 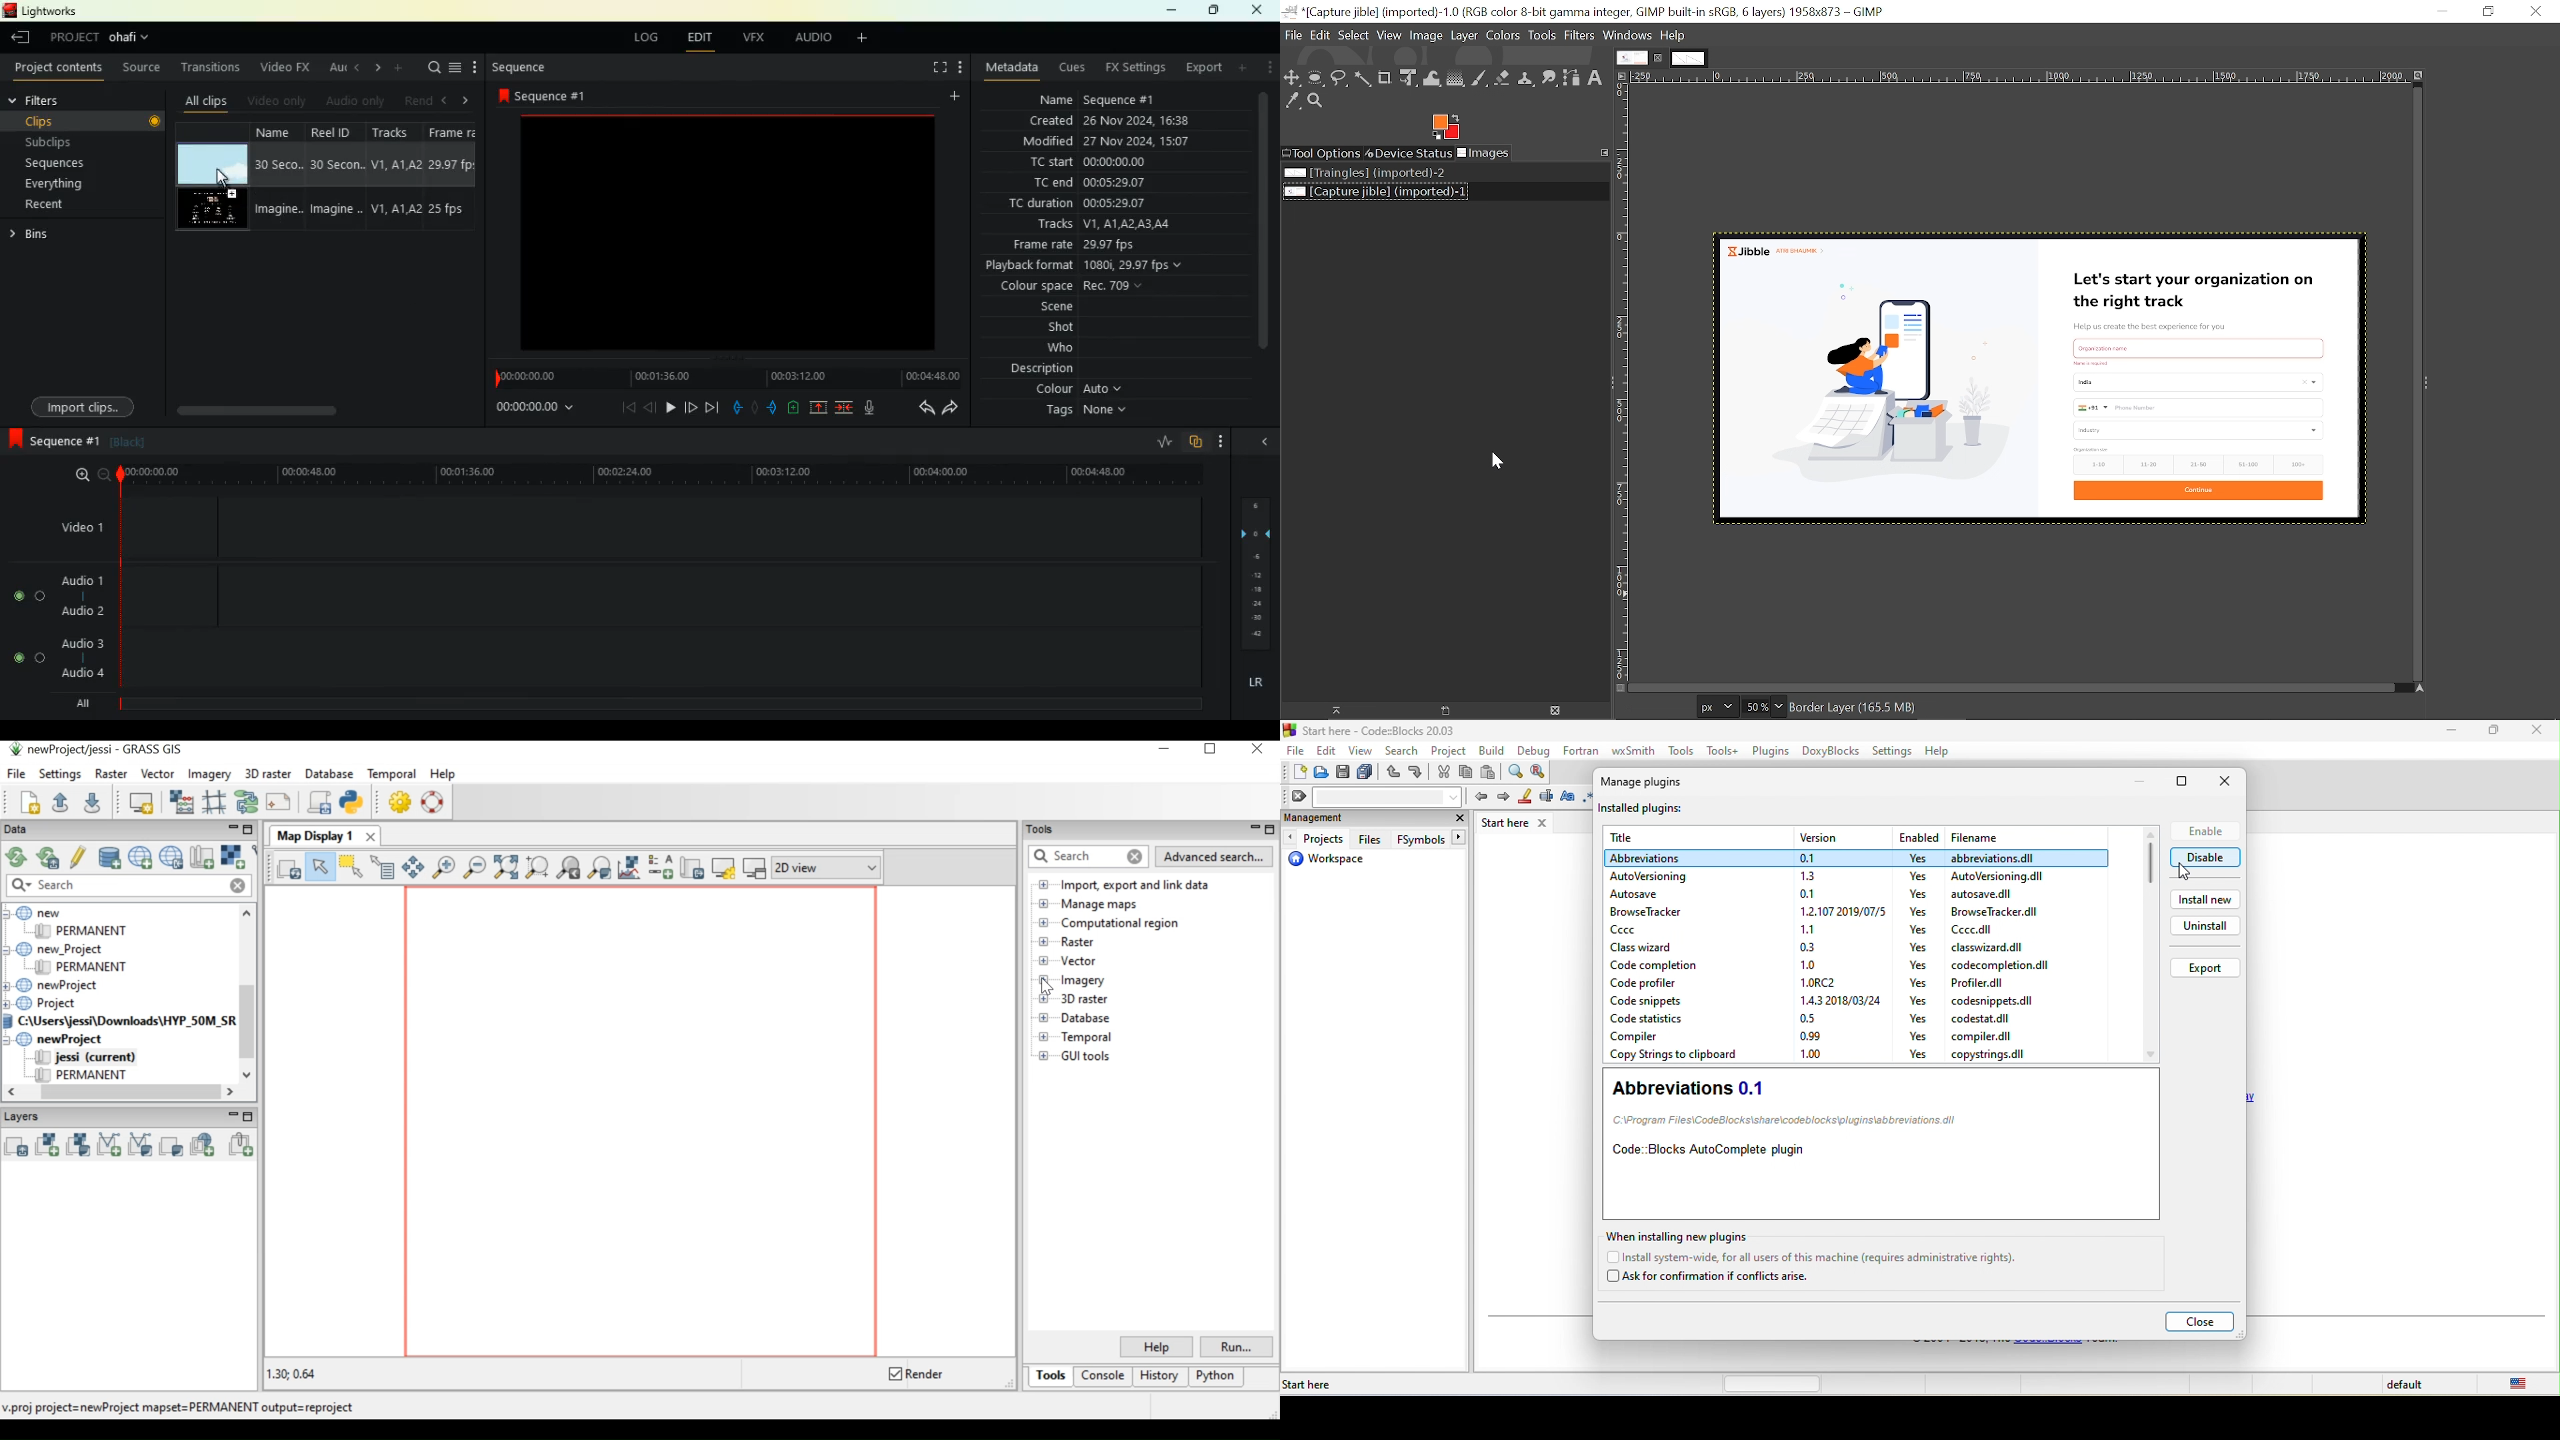 What do you see at coordinates (359, 100) in the screenshot?
I see `audio only` at bounding box center [359, 100].